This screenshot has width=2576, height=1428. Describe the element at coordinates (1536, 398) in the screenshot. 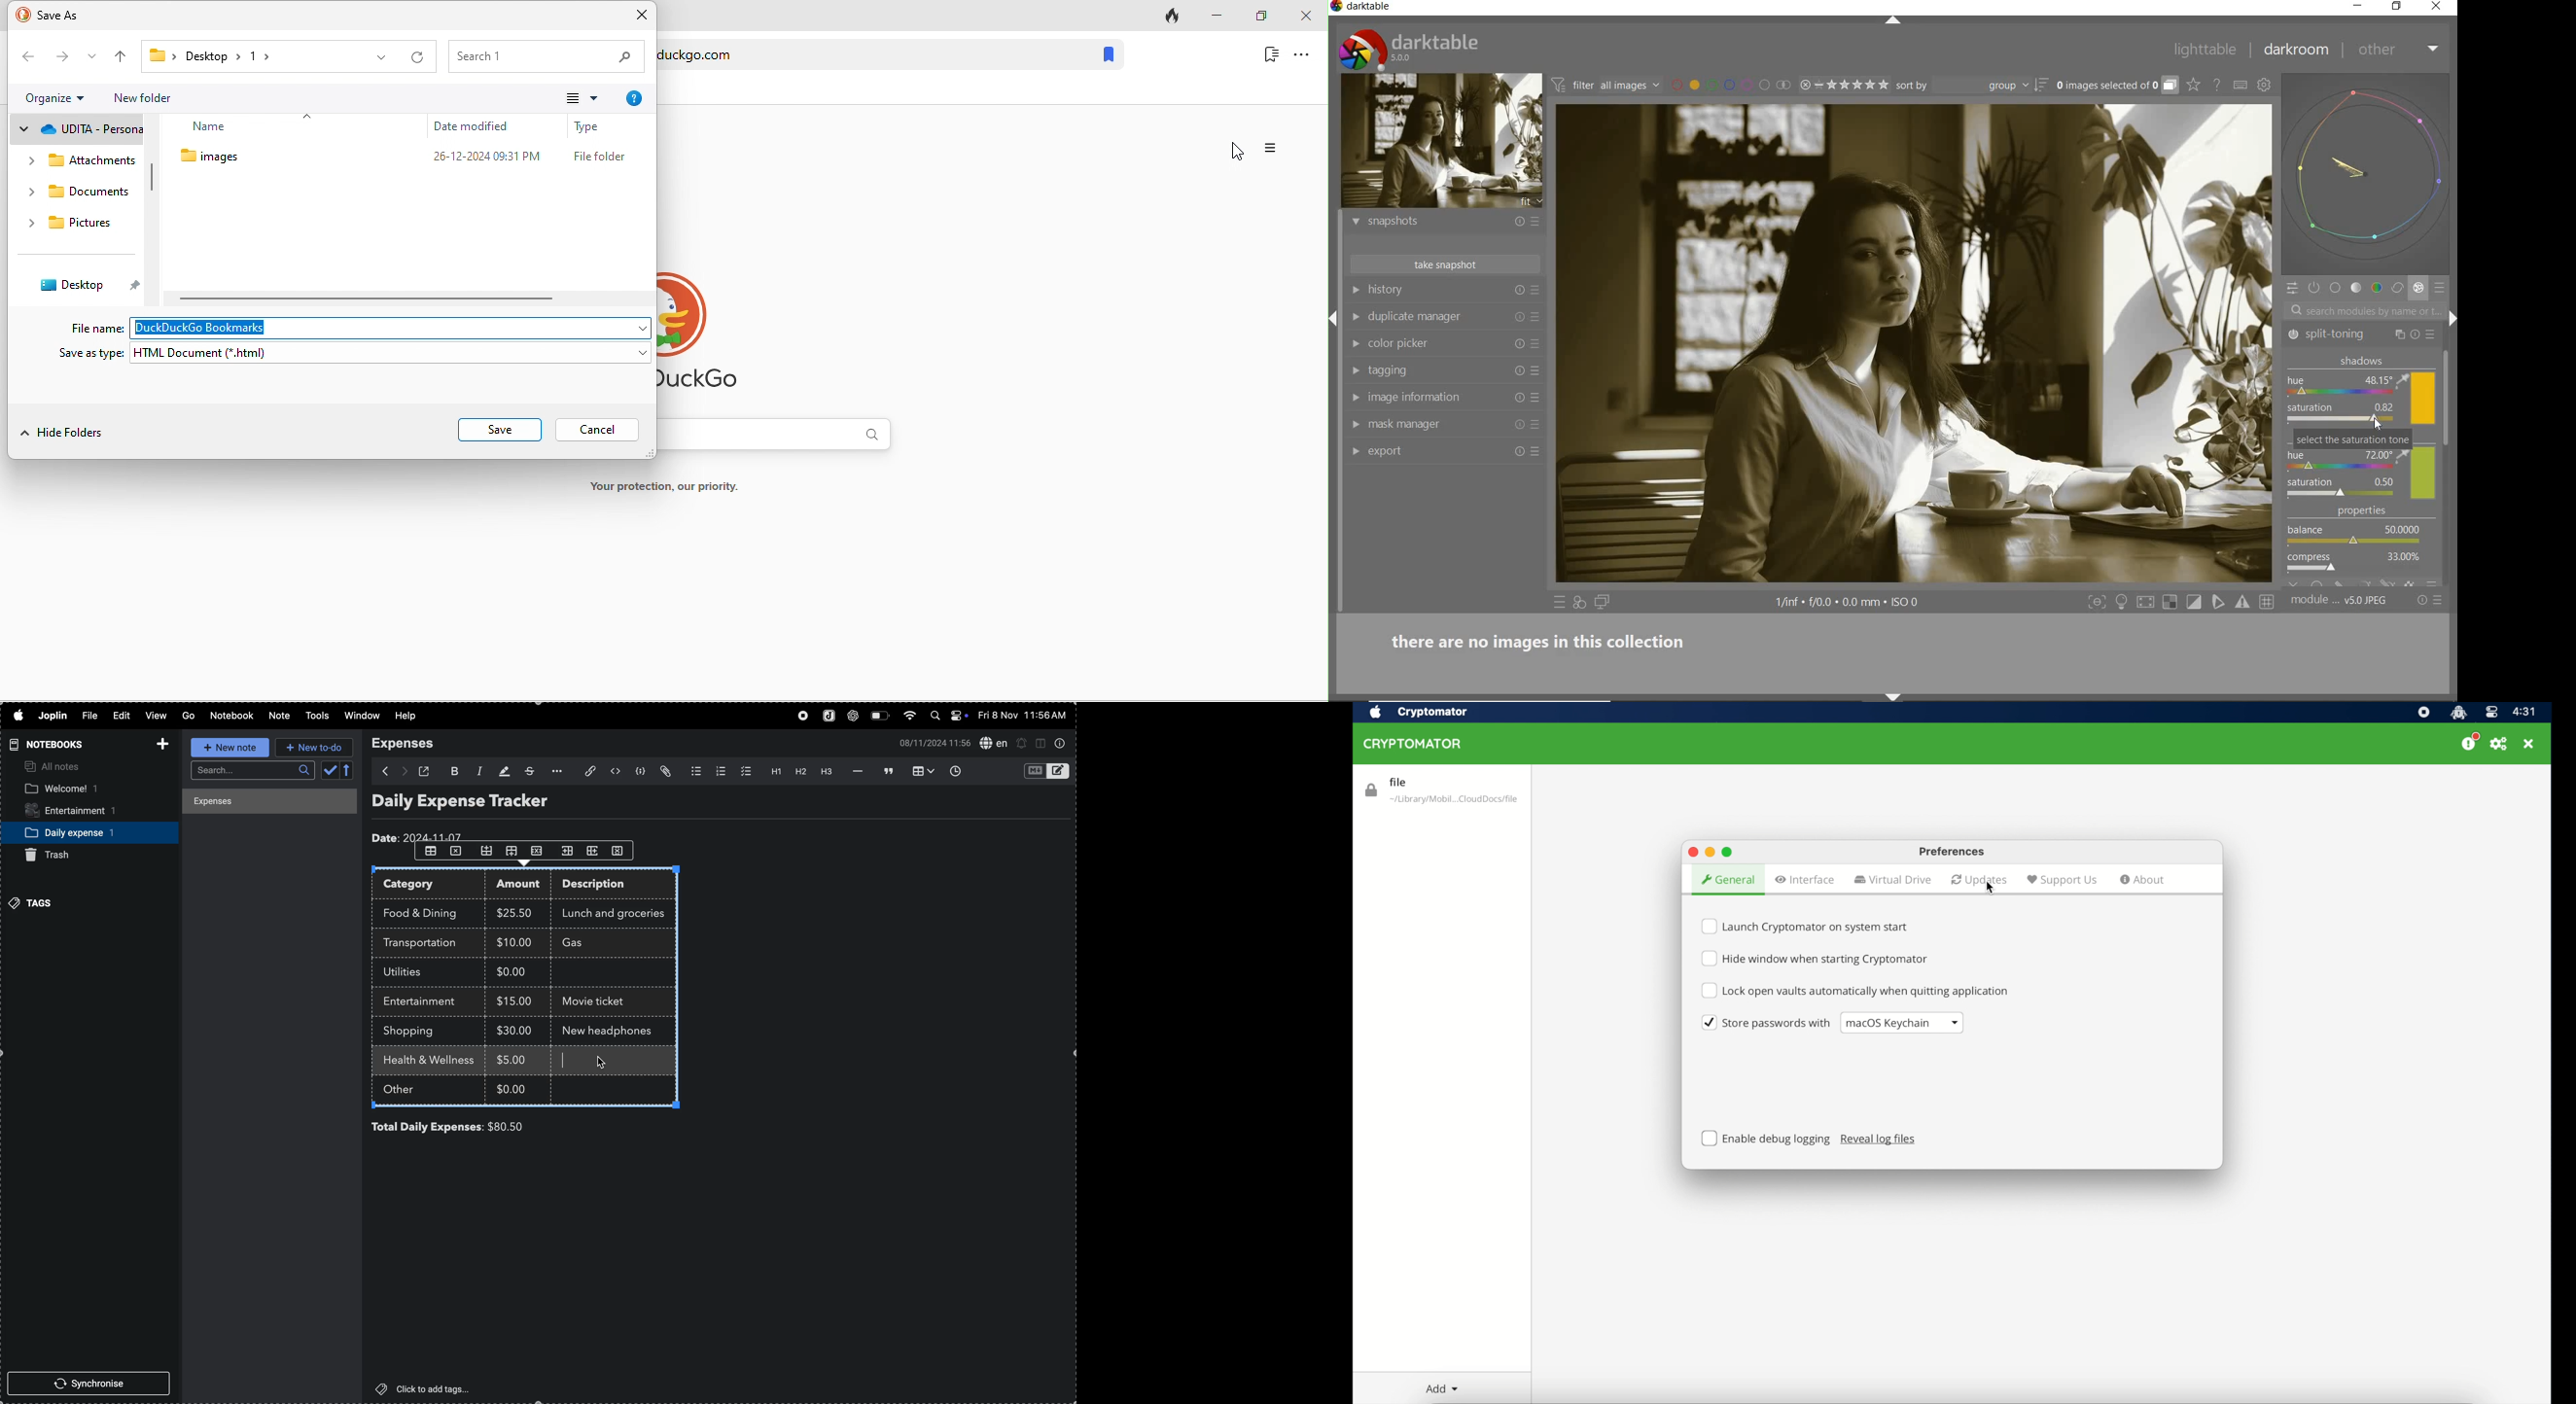

I see `preset and preferences` at that location.